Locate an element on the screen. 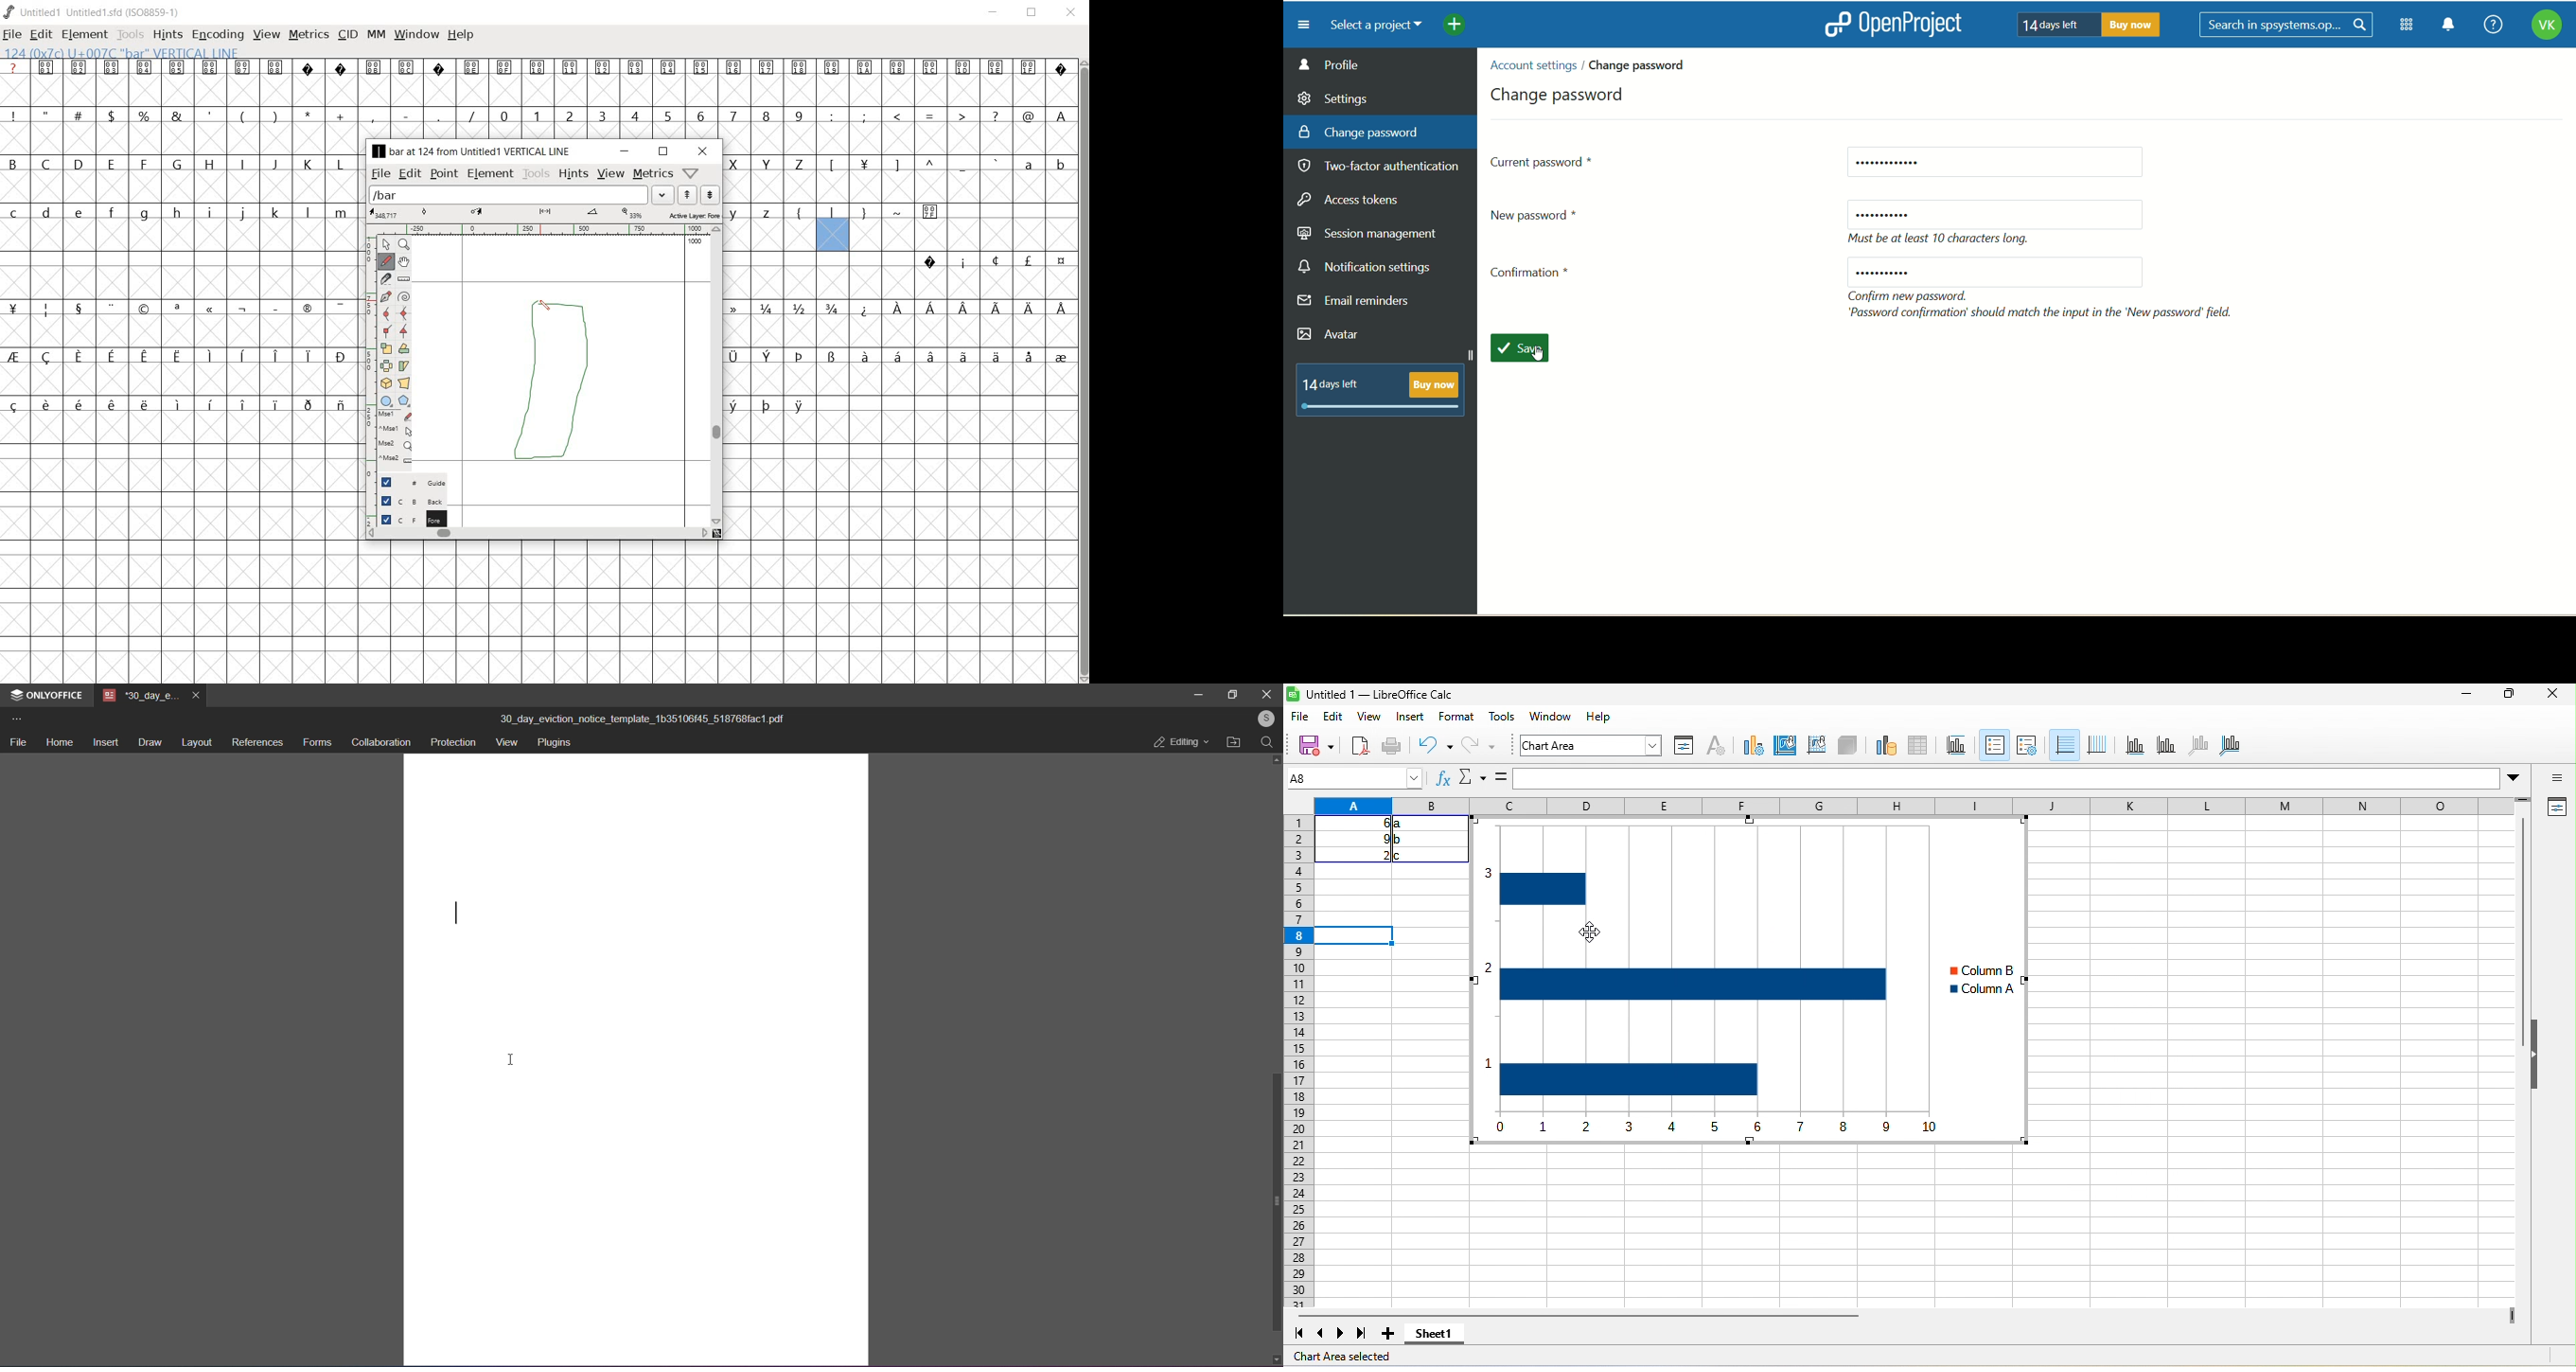 The width and height of the screenshot is (2576, 1372). add new sheet is located at coordinates (1392, 1334).